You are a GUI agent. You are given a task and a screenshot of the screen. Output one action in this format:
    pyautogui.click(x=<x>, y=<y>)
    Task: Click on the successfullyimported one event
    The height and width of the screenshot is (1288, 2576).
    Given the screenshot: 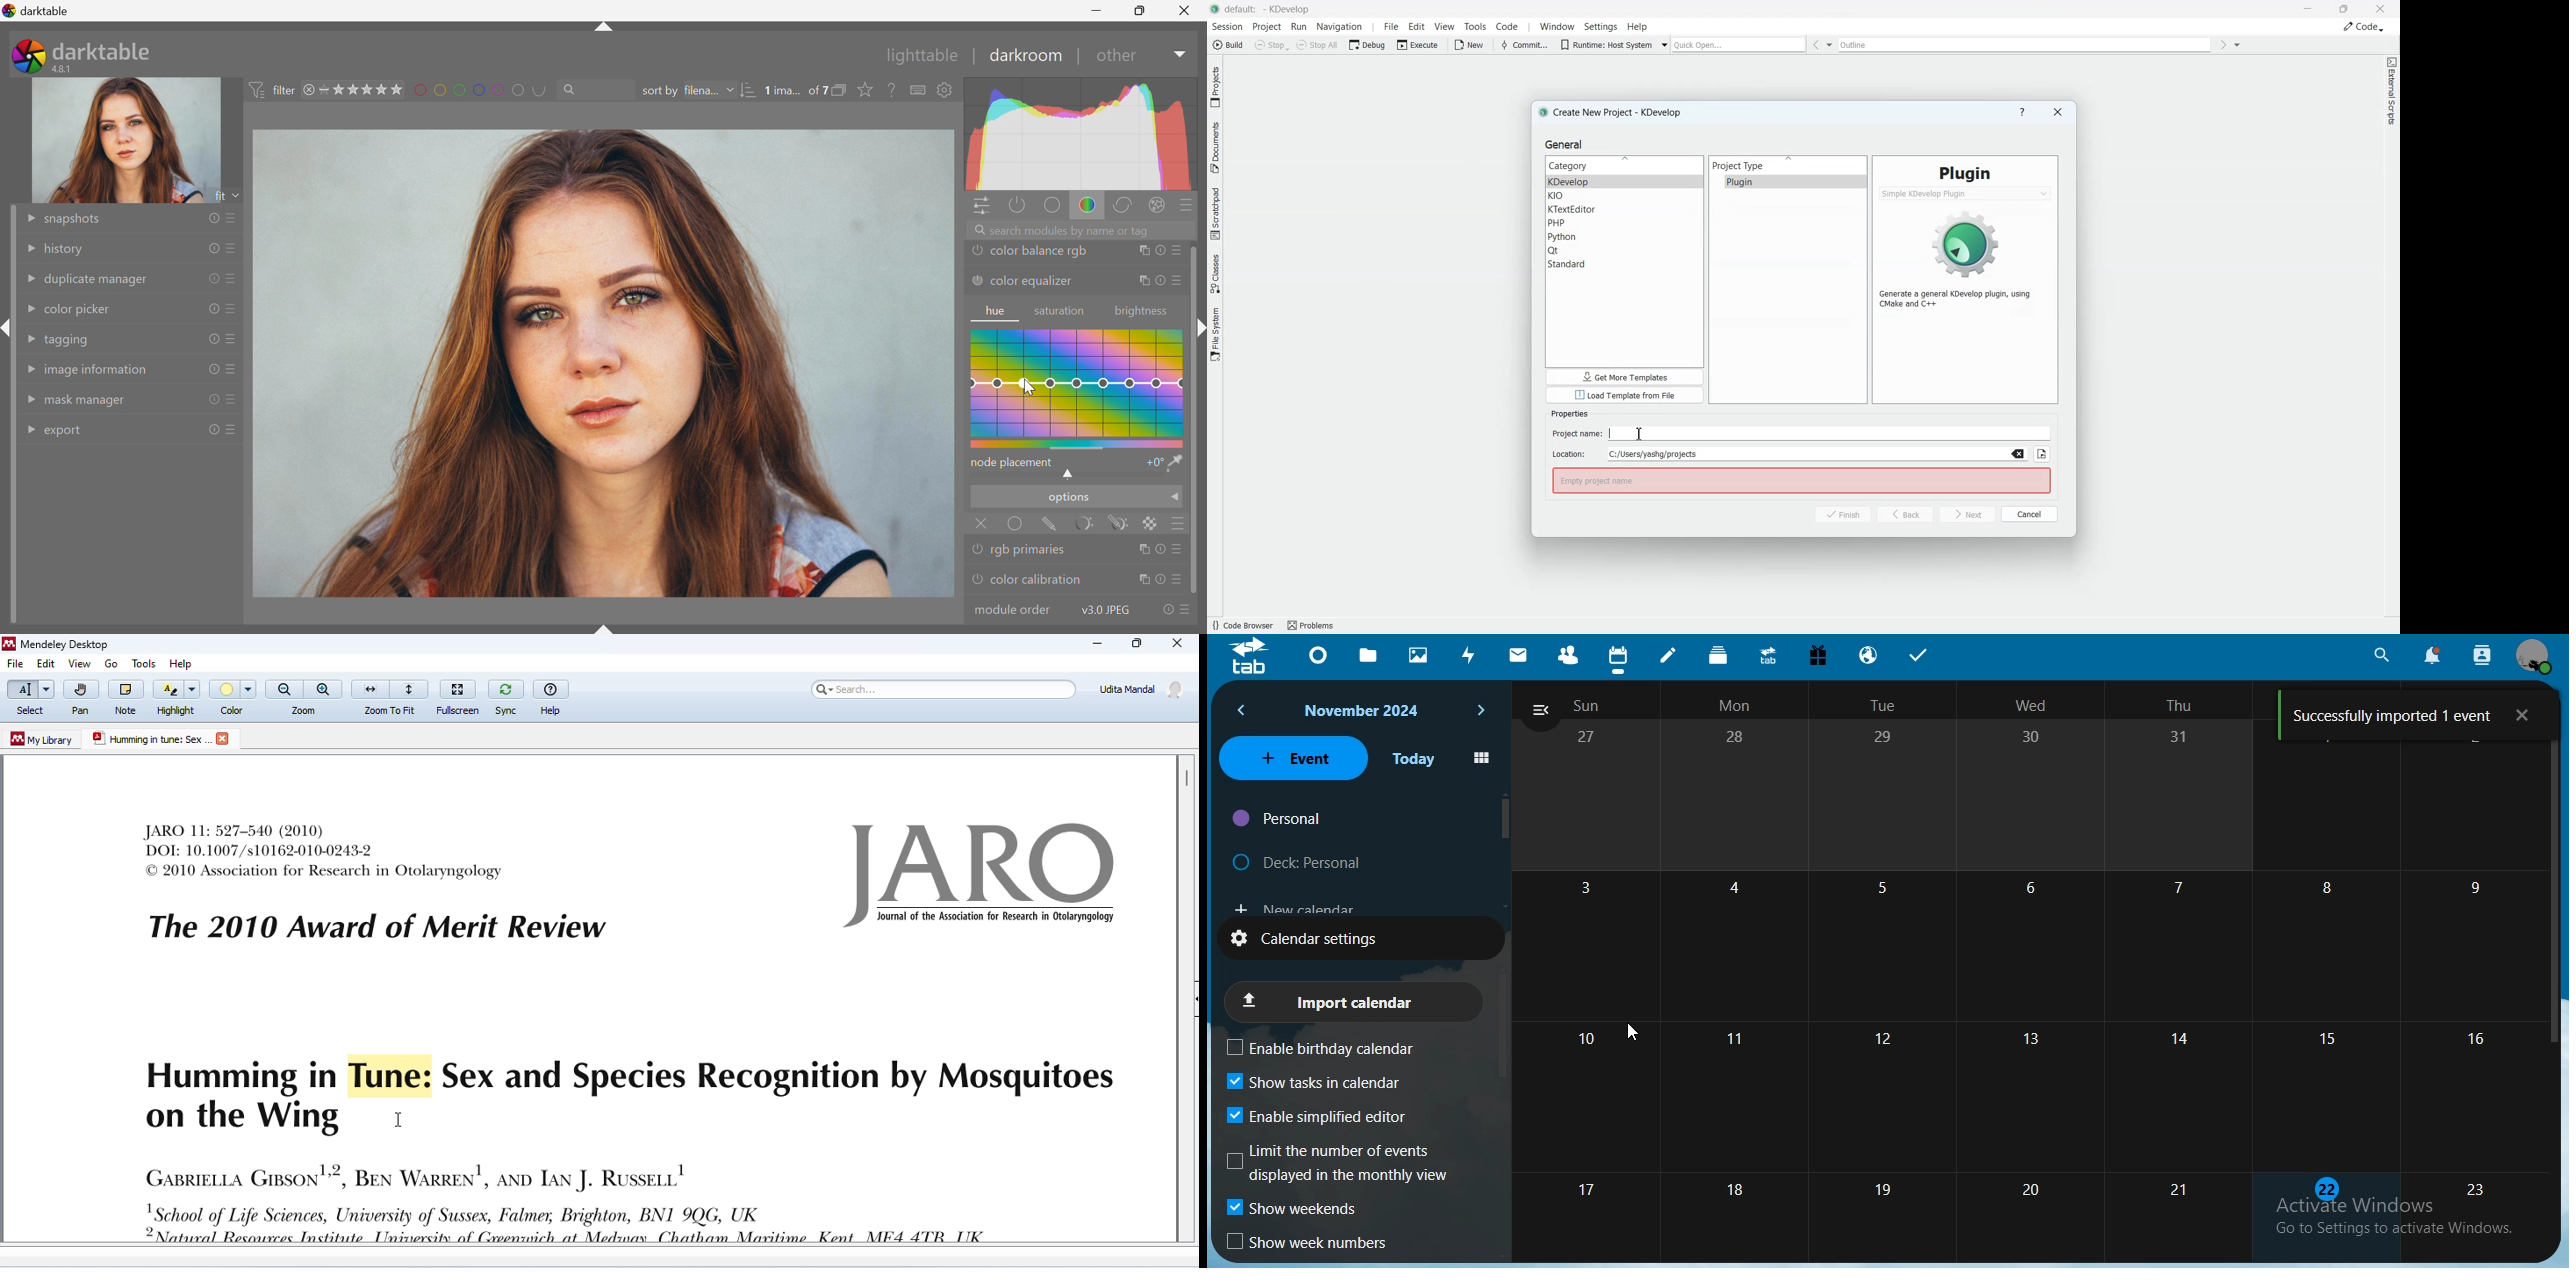 What is the action you would take?
    pyautogui.click(x=2395, y=712)
    